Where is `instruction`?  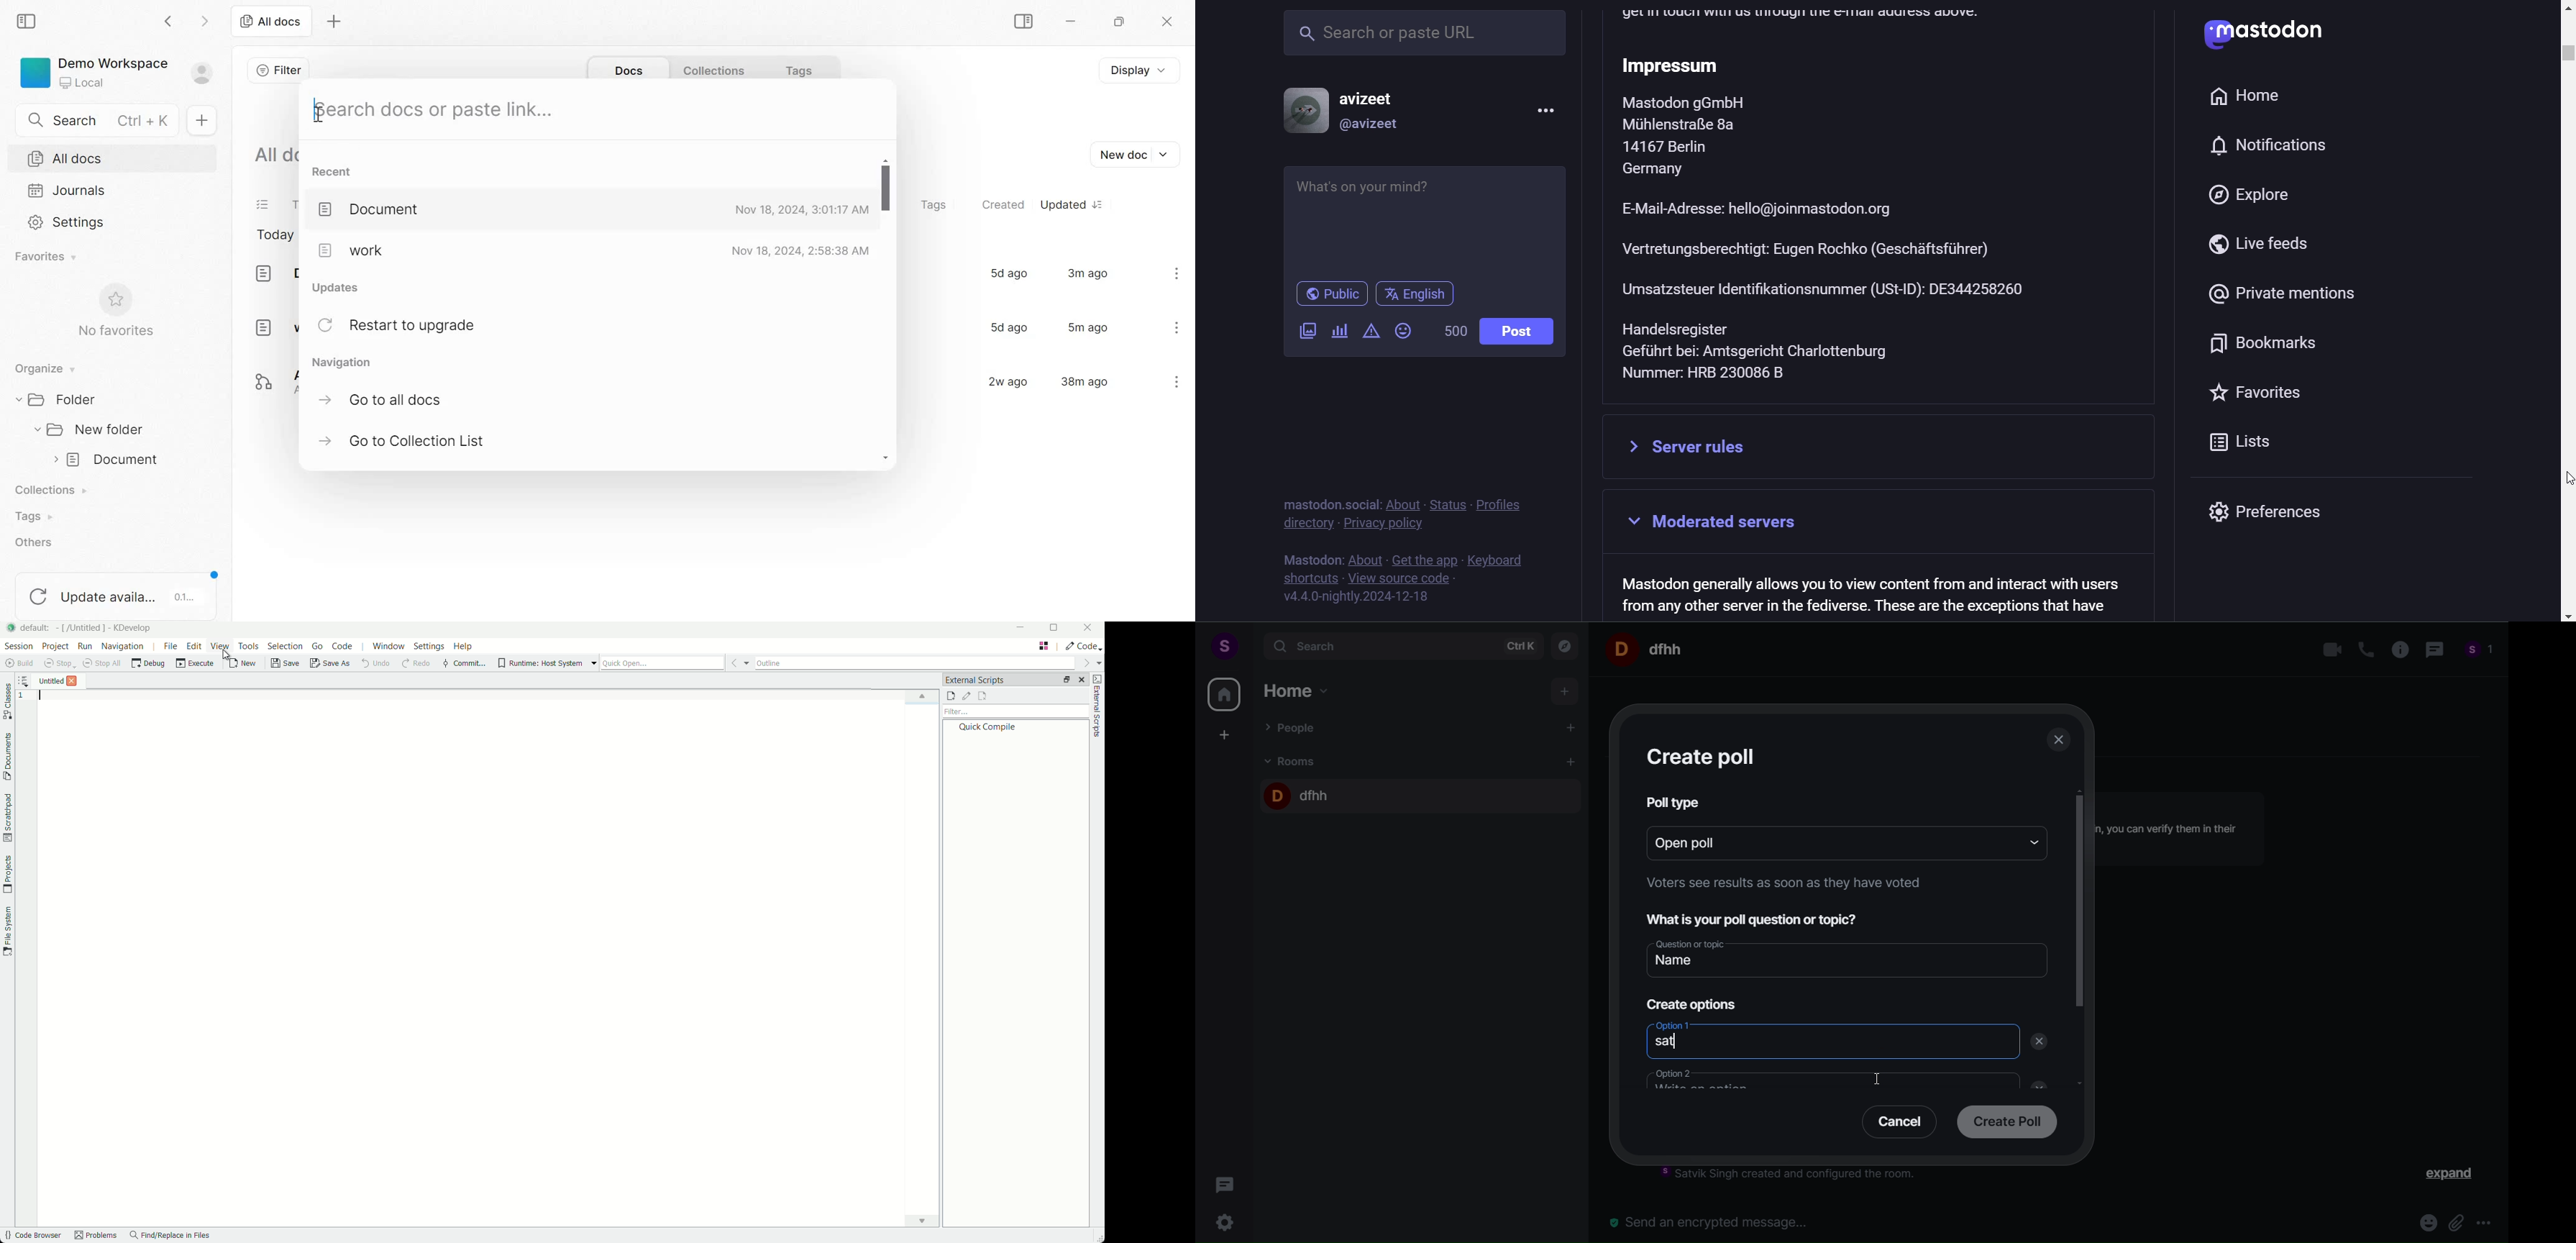
instruction is located at coordinates (1798, 1176).